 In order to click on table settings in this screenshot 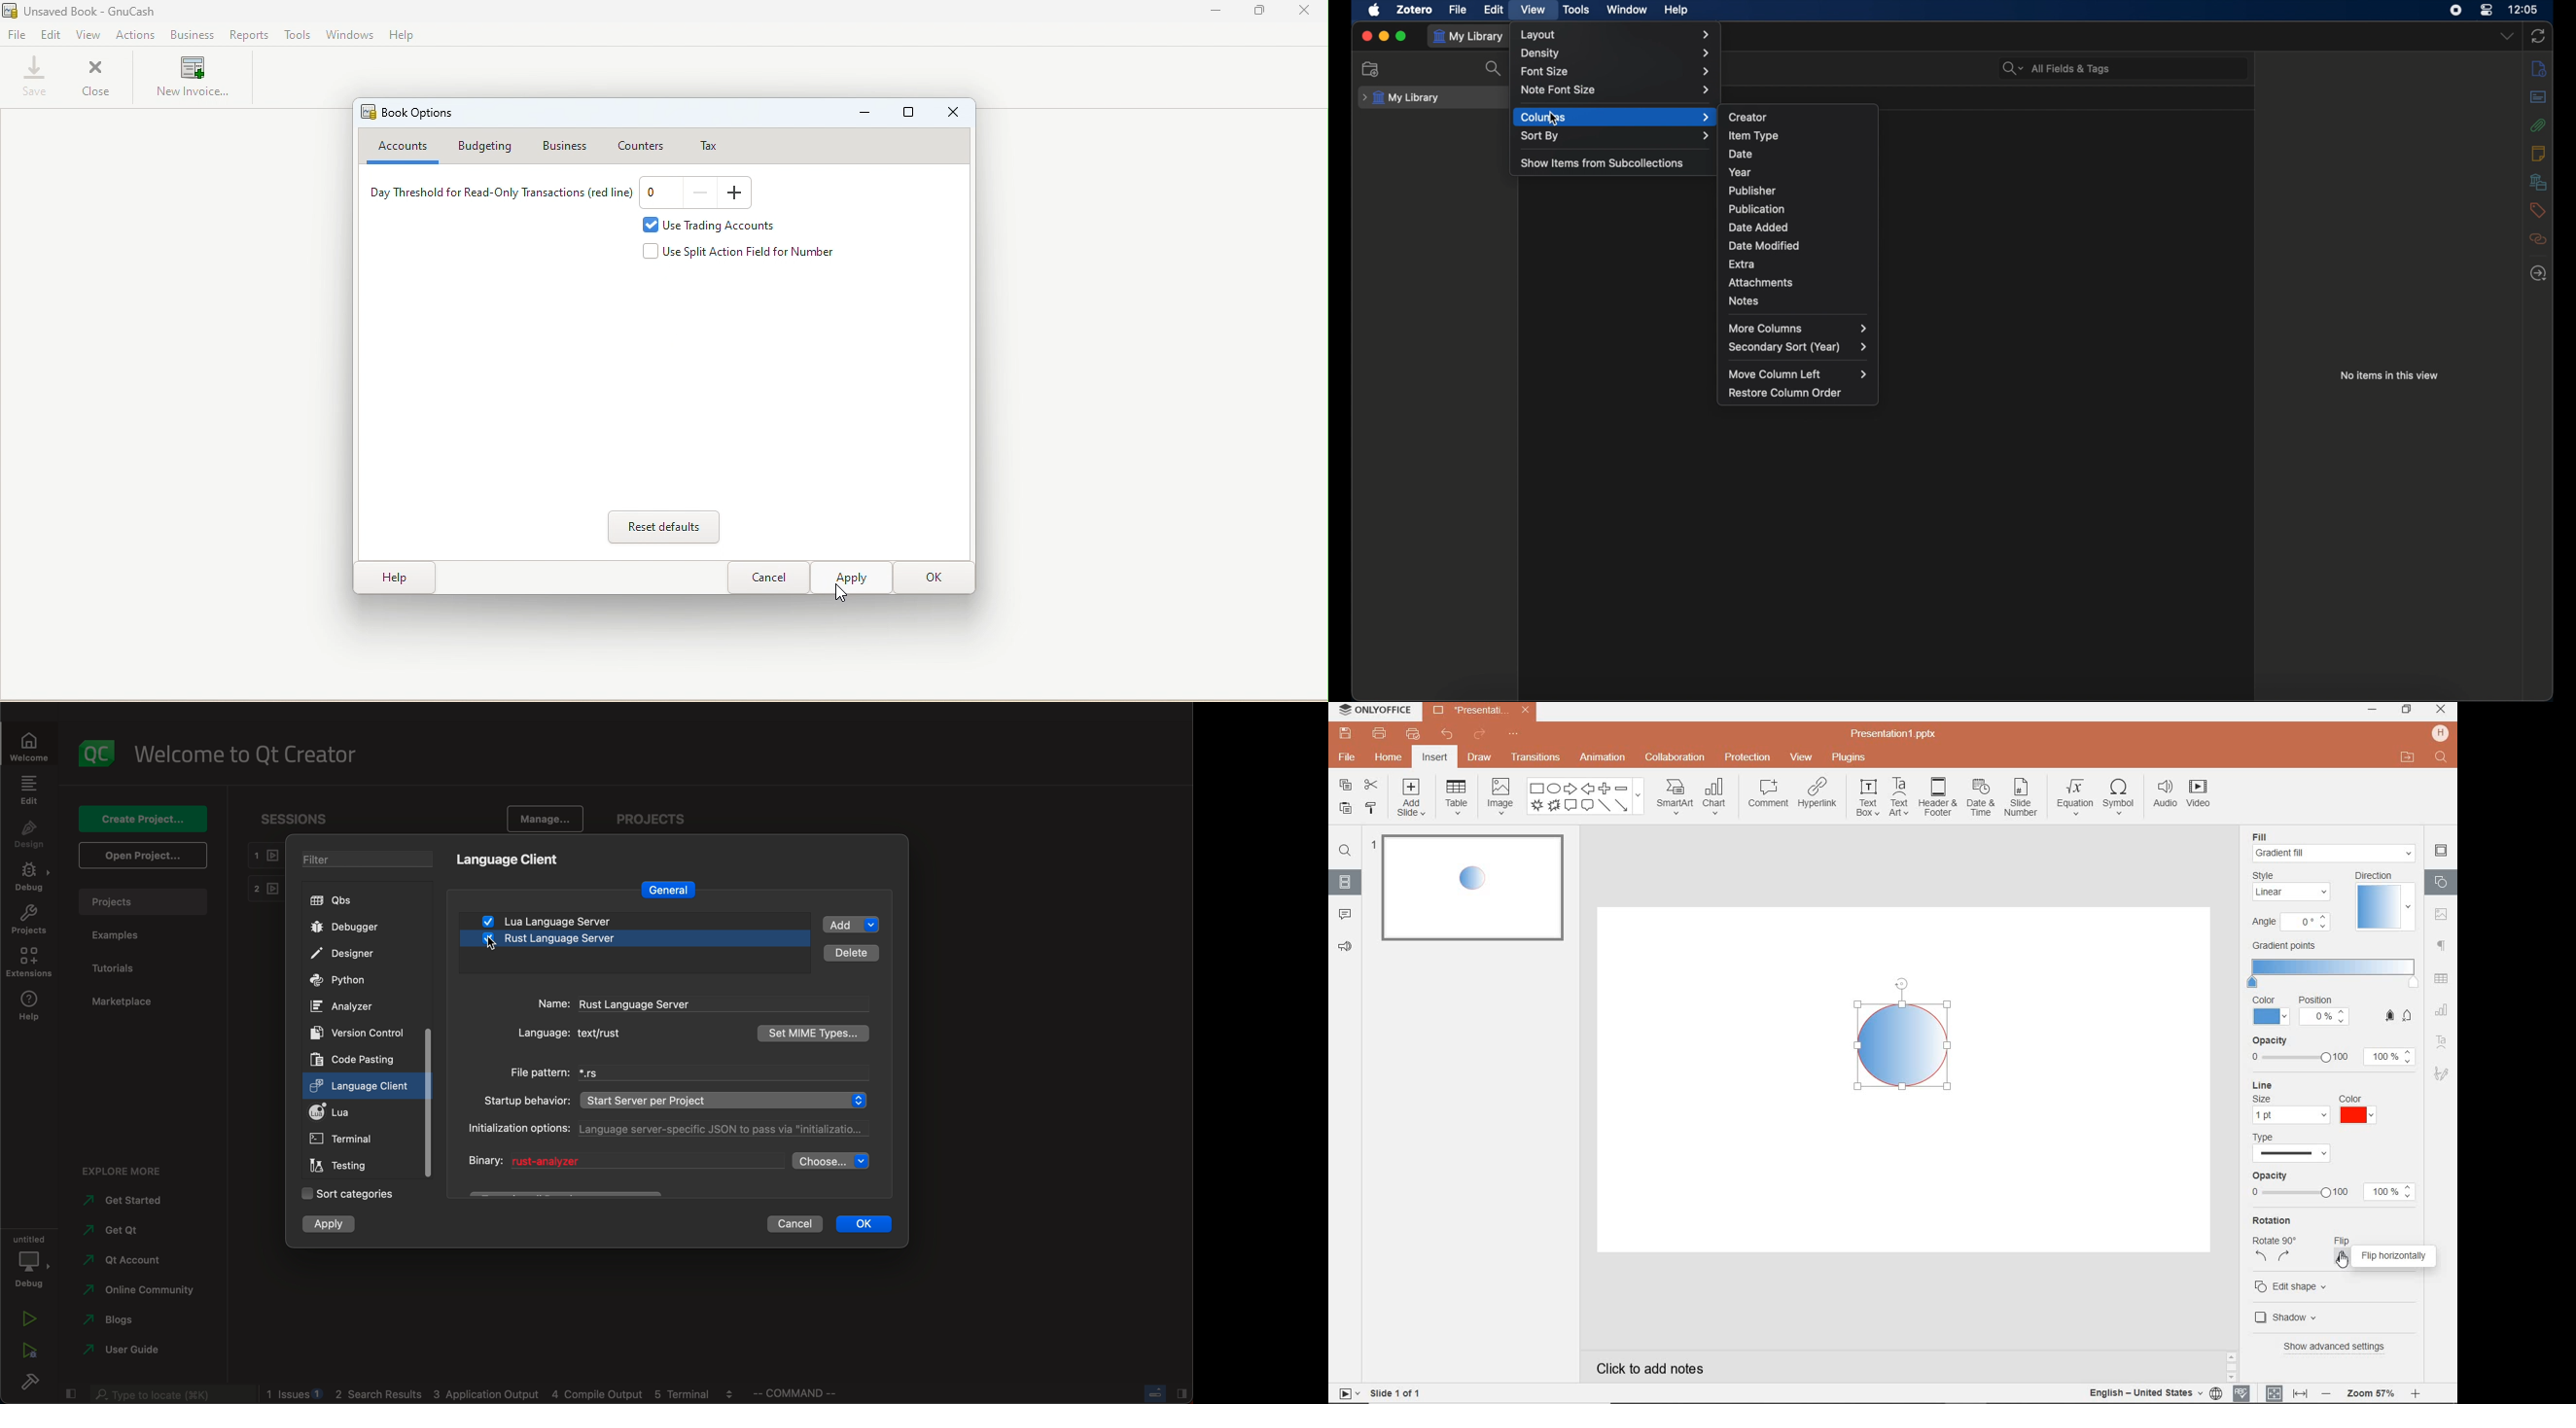, I will do `click(2443, 978)`.